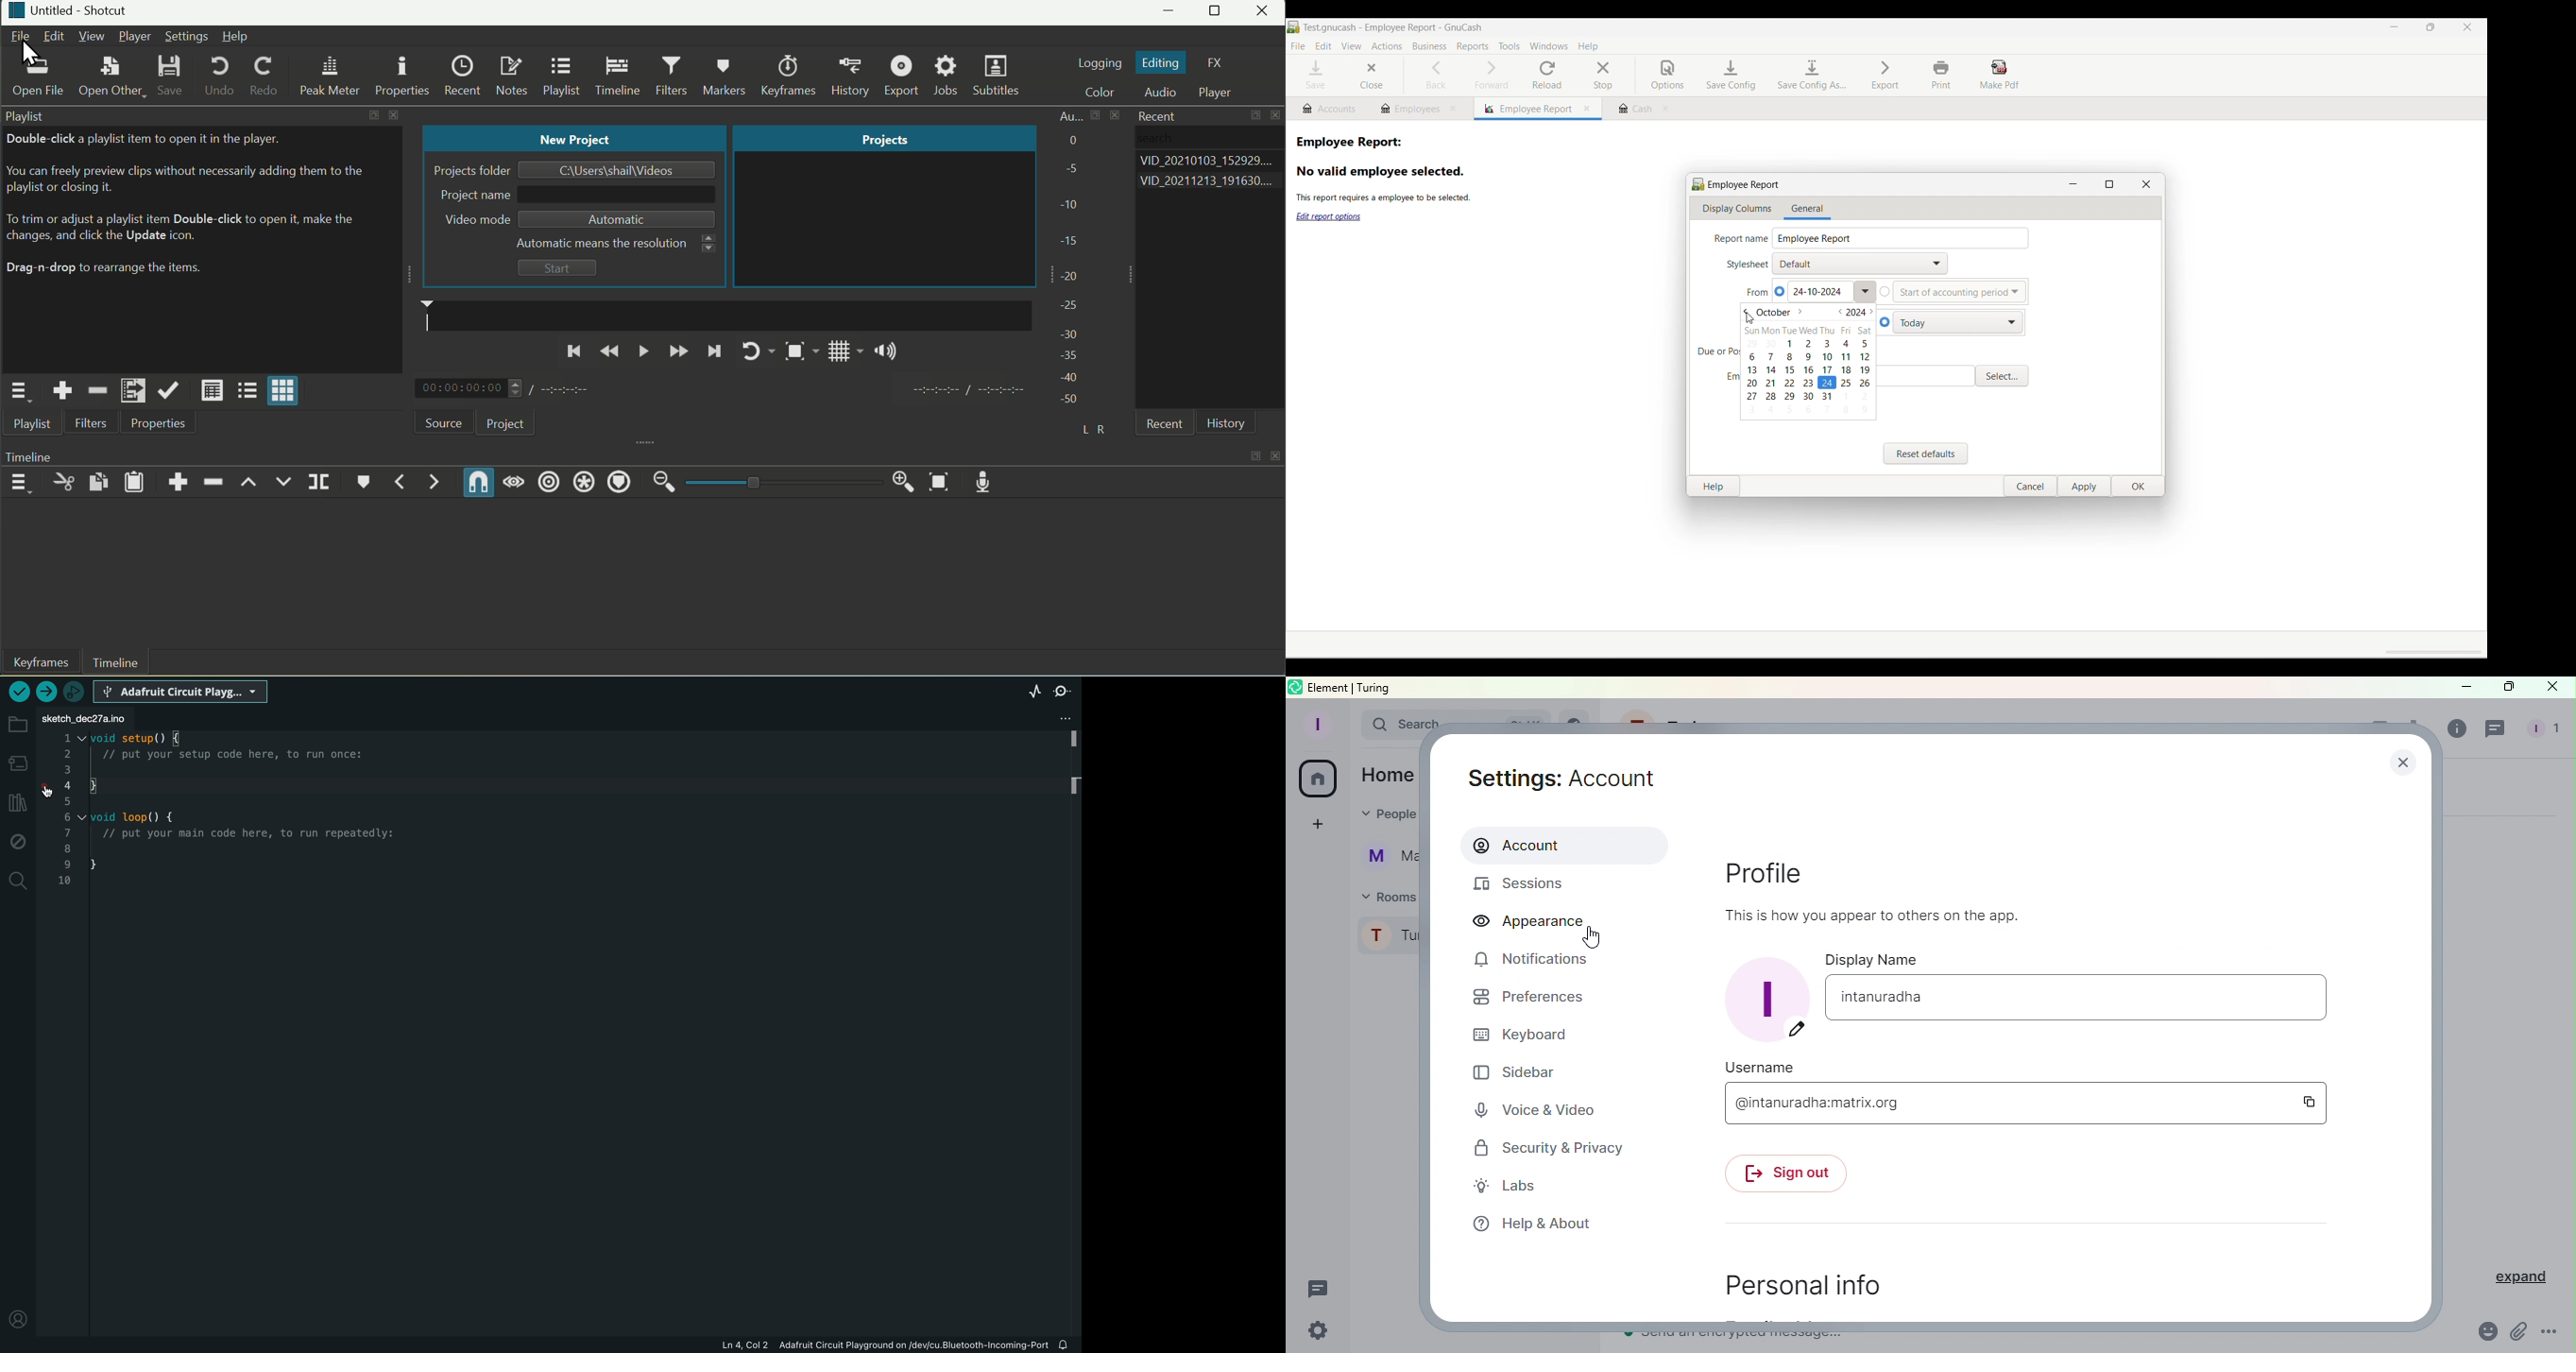 This screenshot has width=2576, height=1372. Describe the element at coordinates (1106, 92) in the screenshot. I see `Color` at that location.